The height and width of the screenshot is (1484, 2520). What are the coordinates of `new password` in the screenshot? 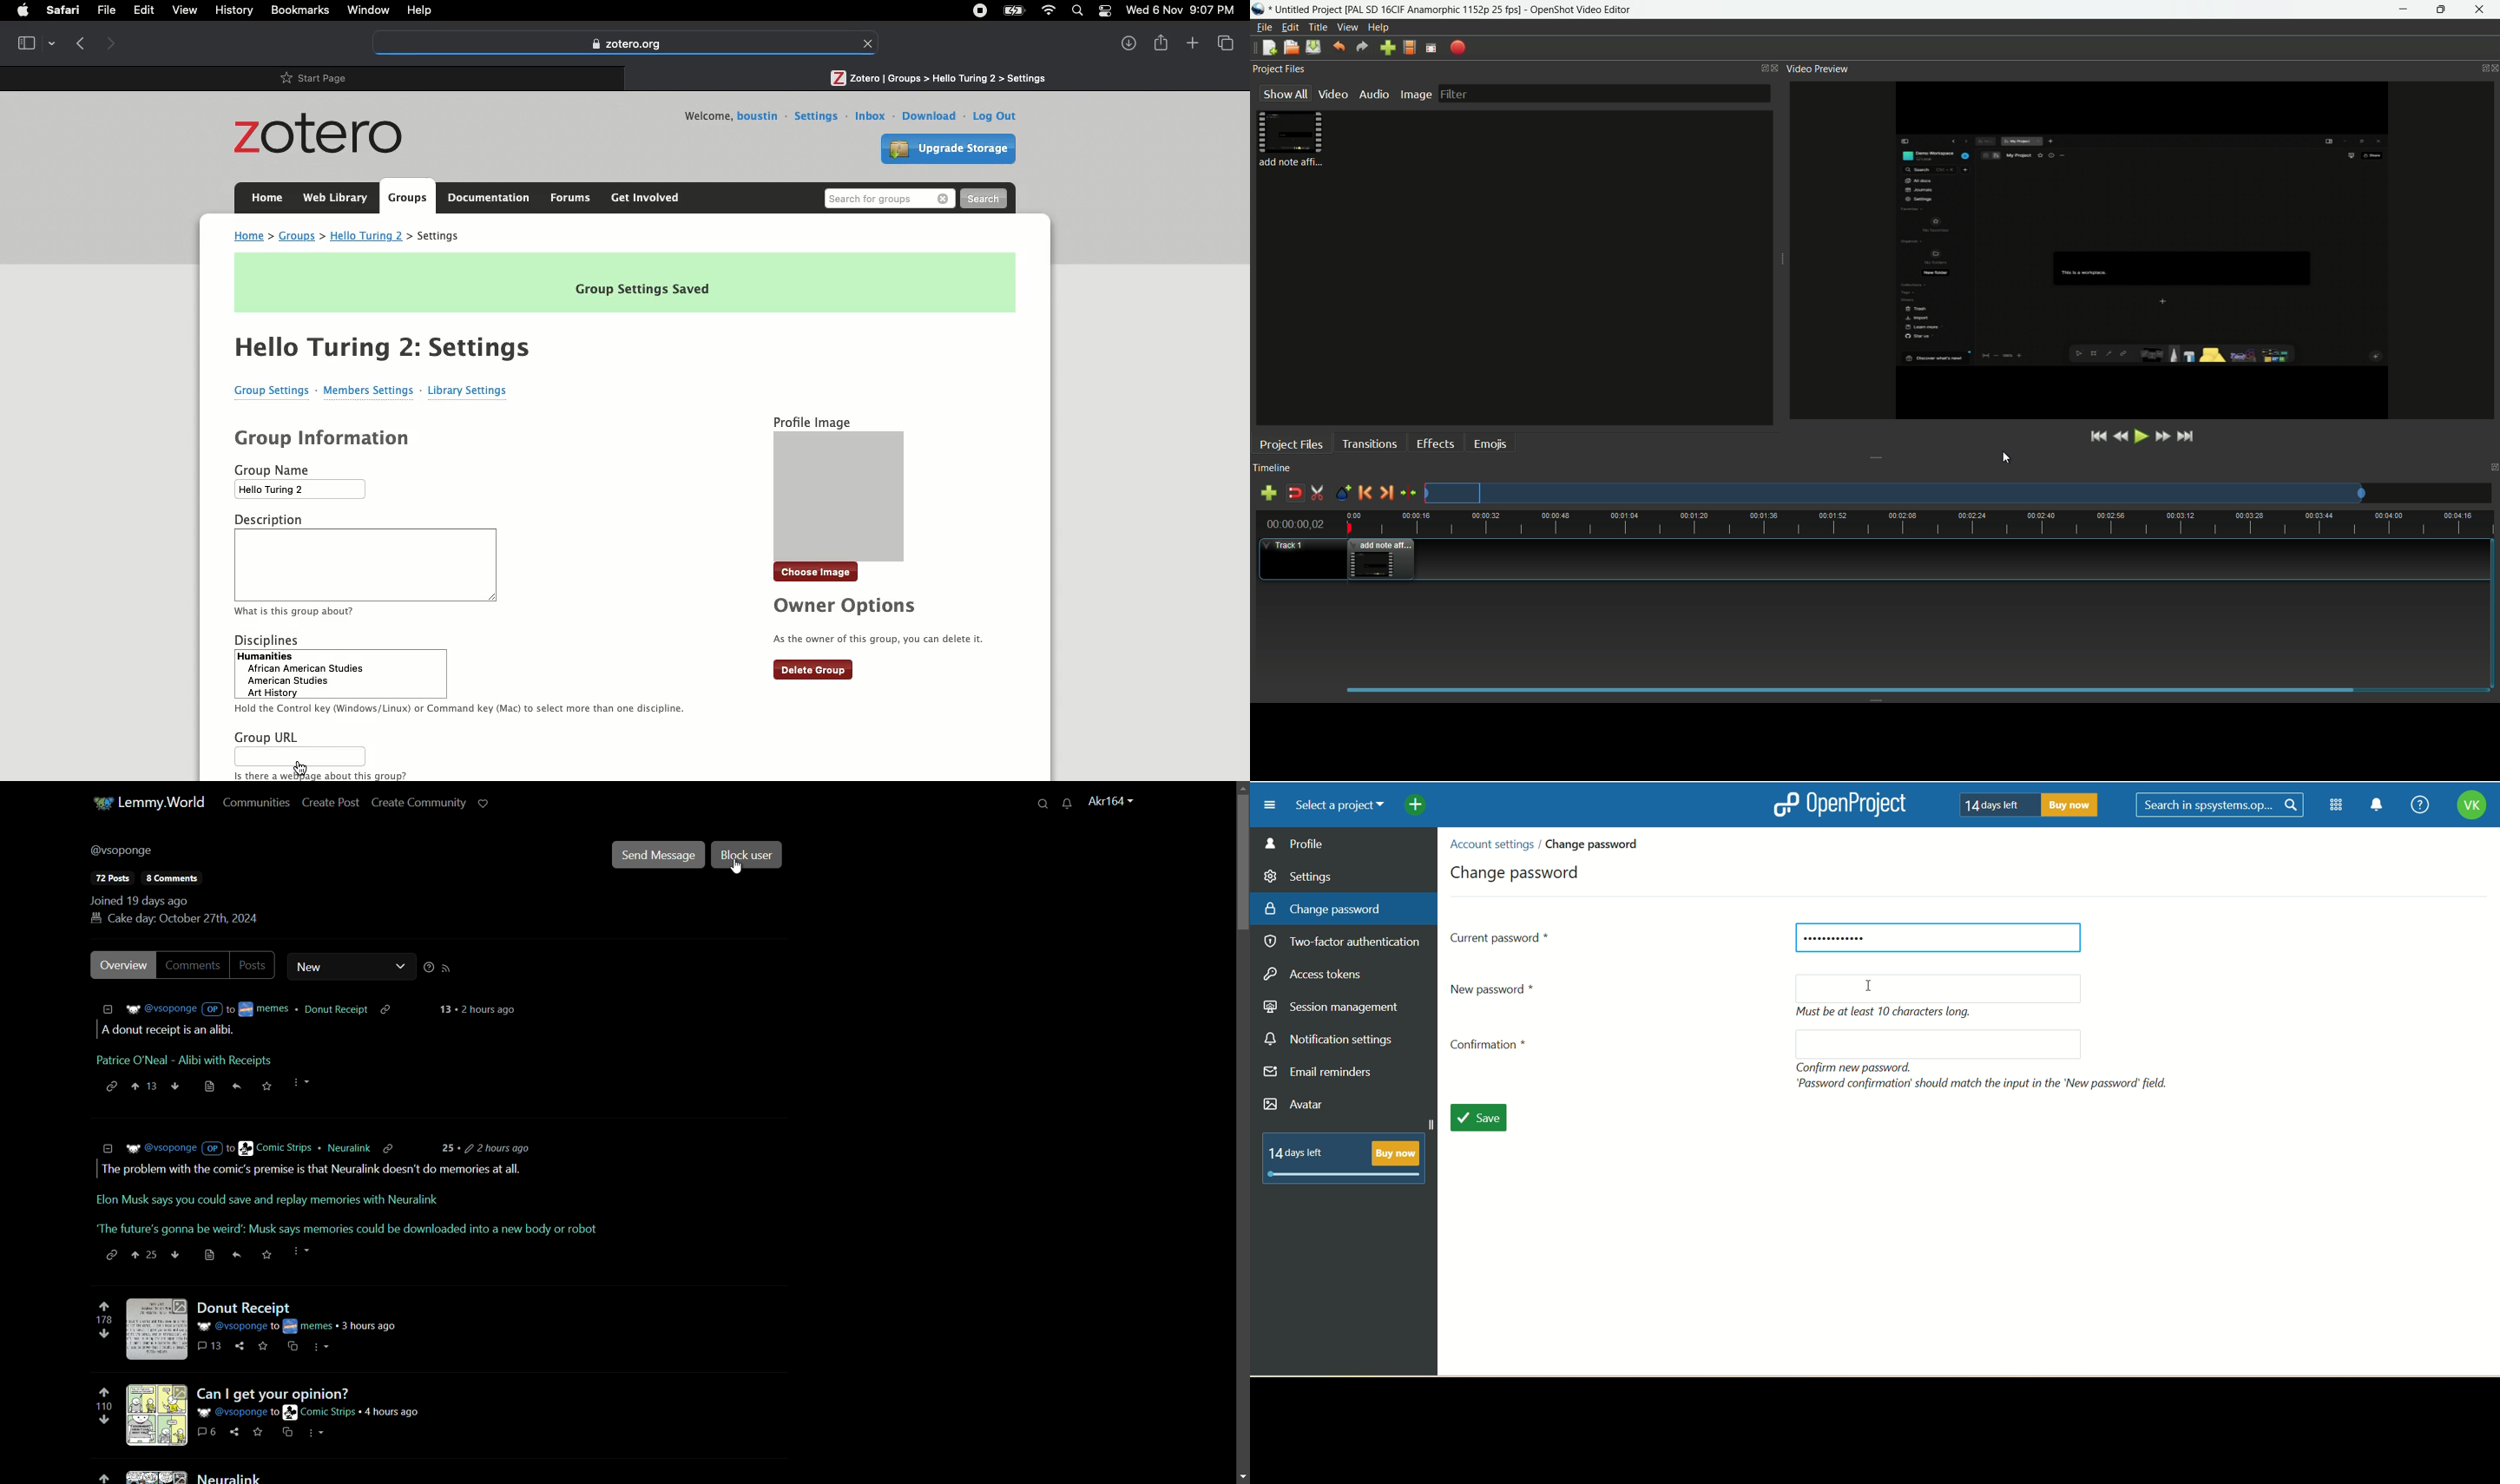 It's located at (1499, 988).